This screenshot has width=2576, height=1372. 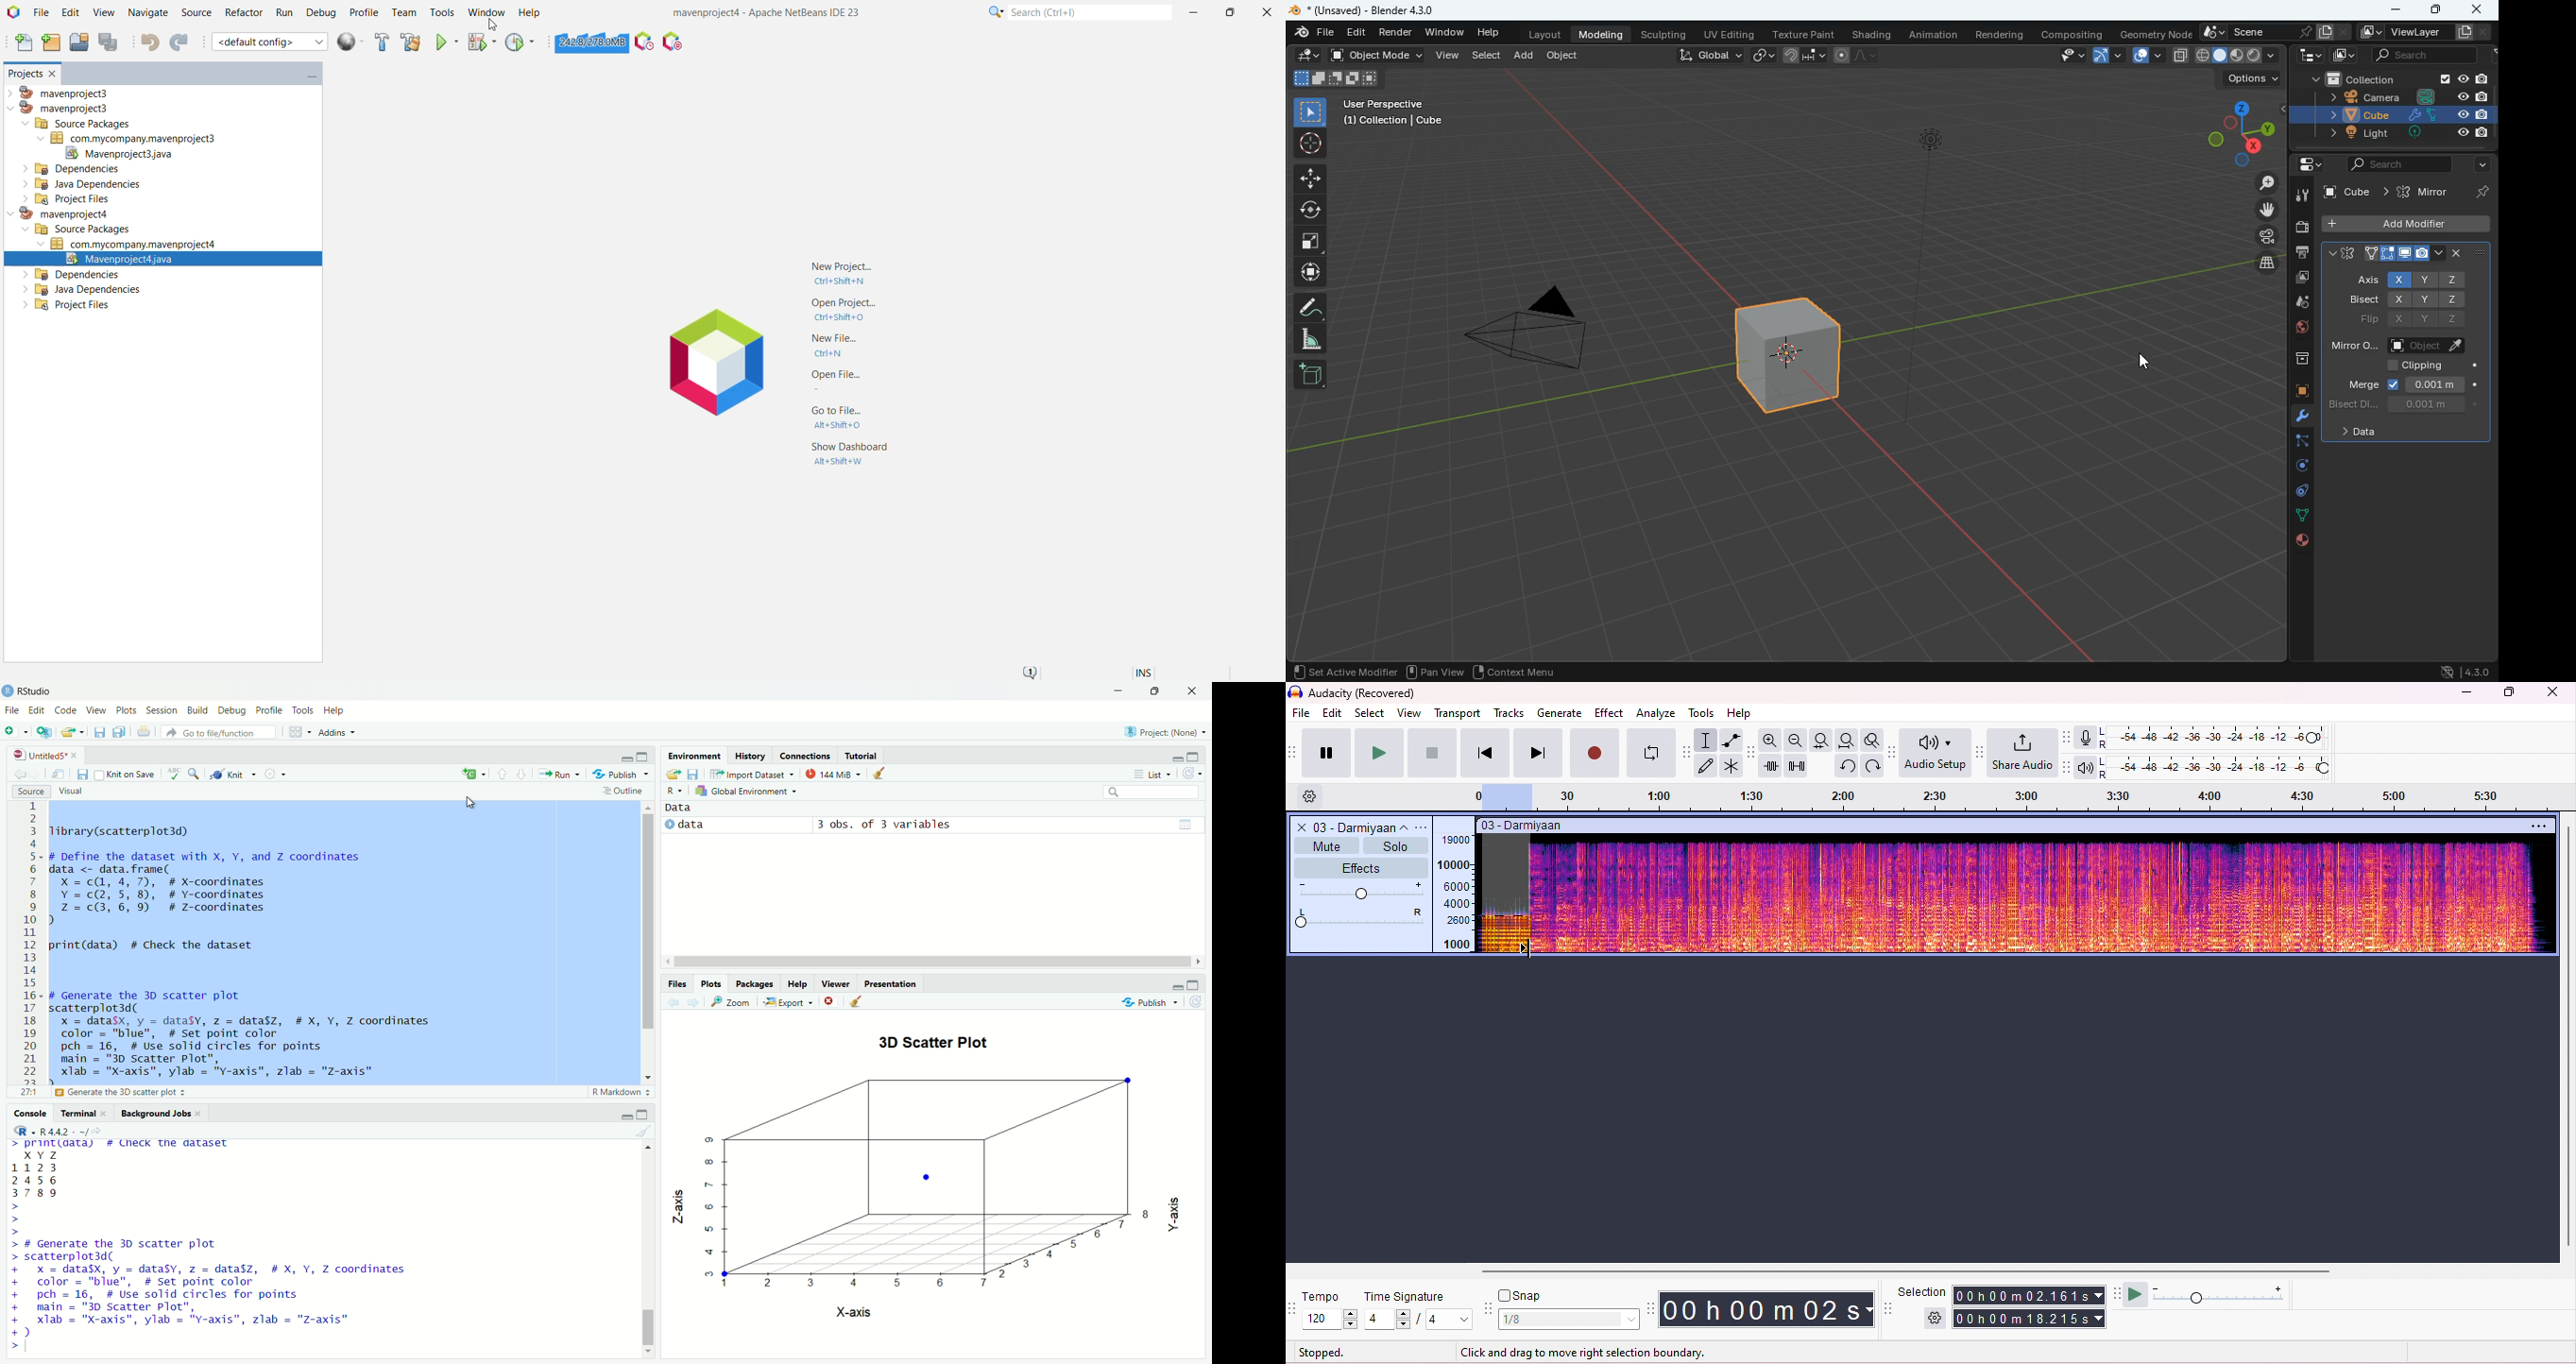 I want to click on cursor, so click(x=470, y=803).